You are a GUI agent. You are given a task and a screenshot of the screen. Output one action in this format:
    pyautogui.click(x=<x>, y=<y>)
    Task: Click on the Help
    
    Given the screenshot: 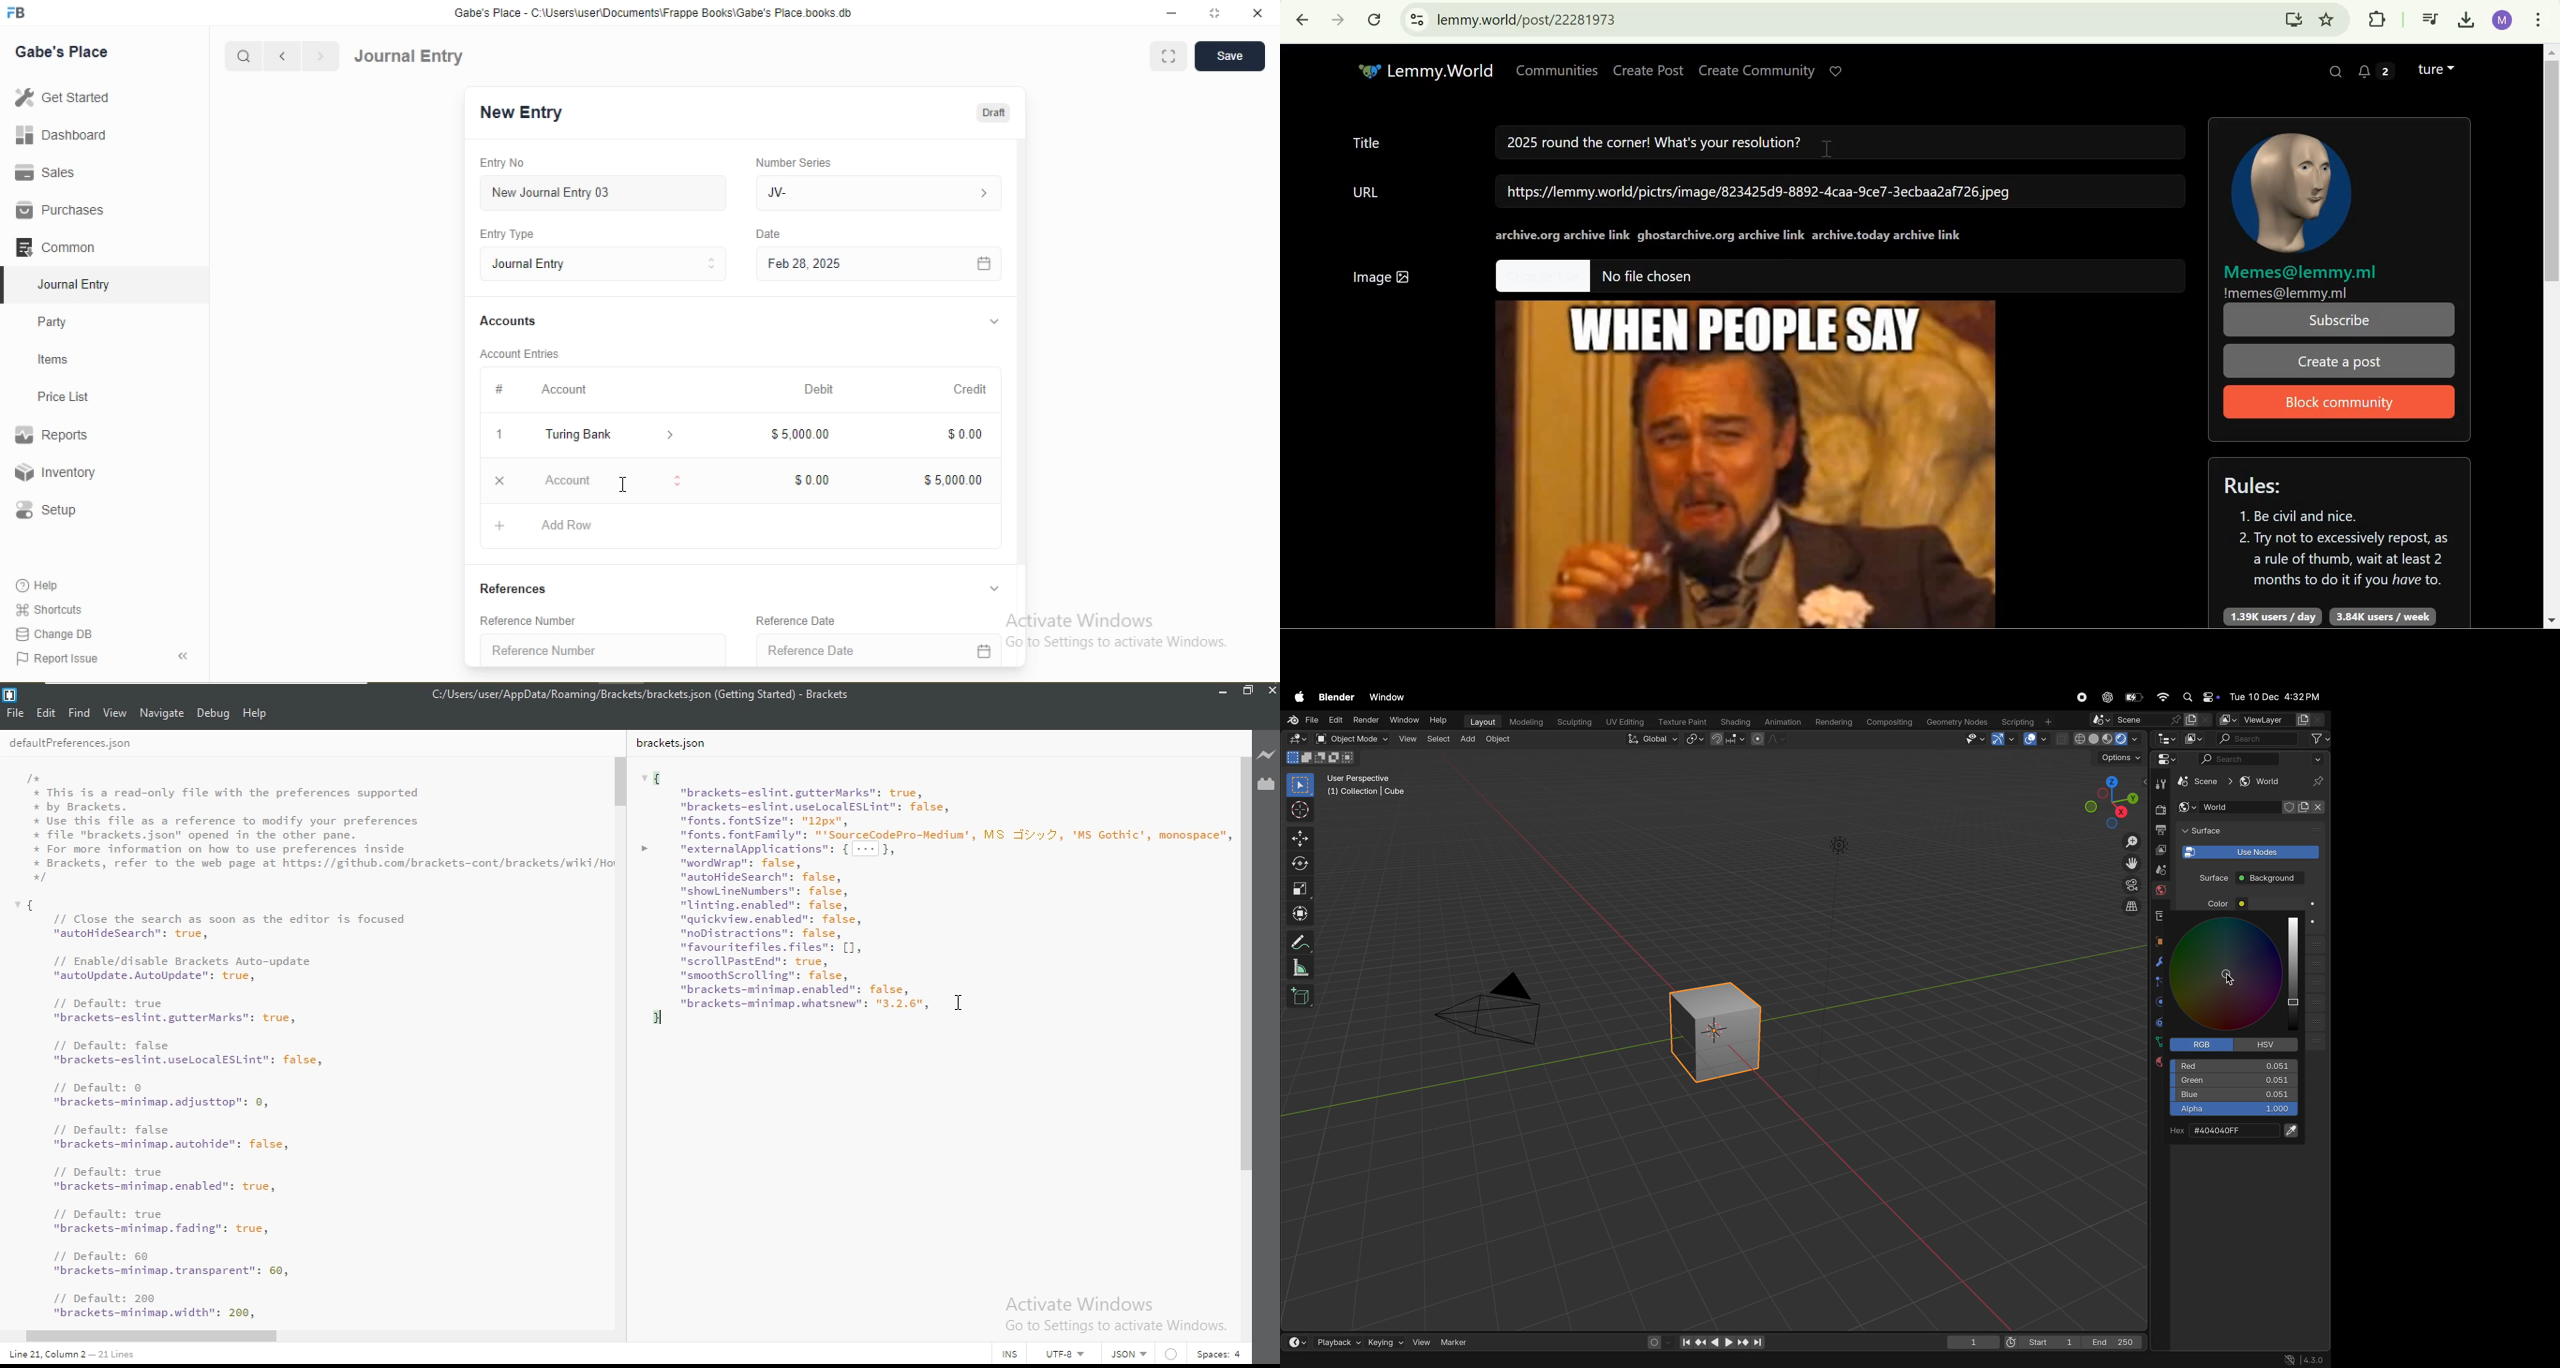 What is the action you would take?
    pyautogui.click(x=39, y=585)
    